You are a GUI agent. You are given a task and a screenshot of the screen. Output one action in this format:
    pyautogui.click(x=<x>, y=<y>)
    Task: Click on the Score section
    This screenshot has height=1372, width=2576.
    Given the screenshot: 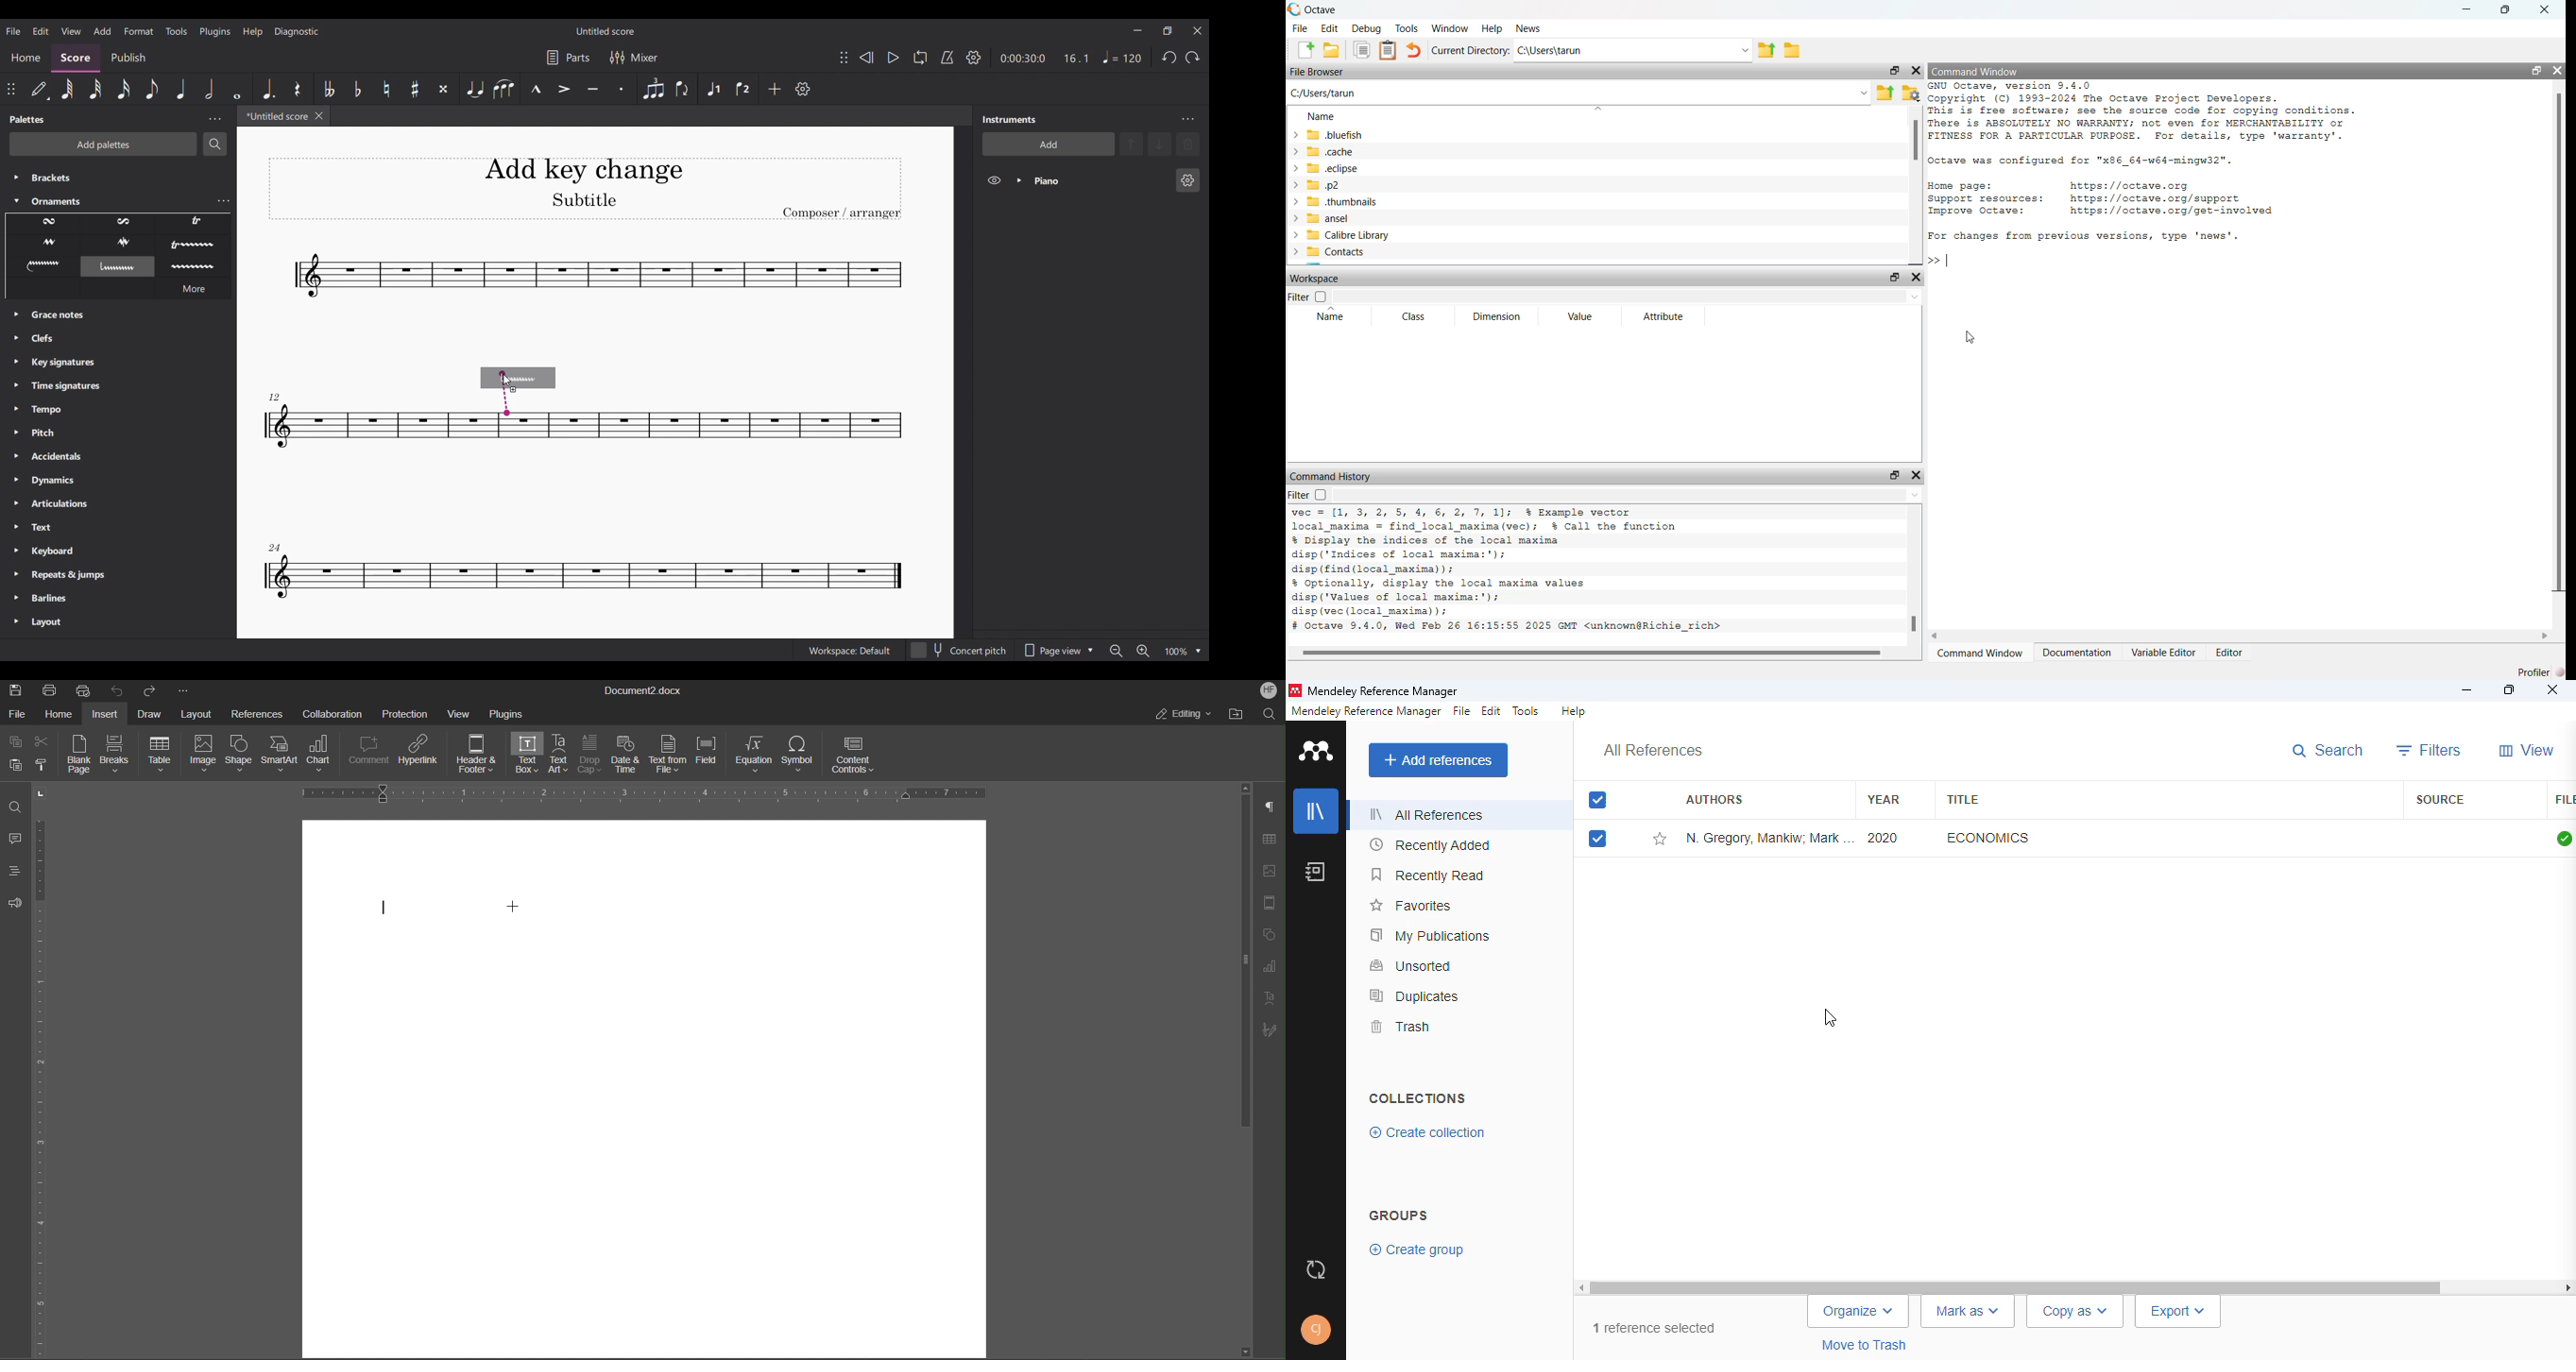 What is the action you would take?
    pyautogui.click(x=75, y=59)
    